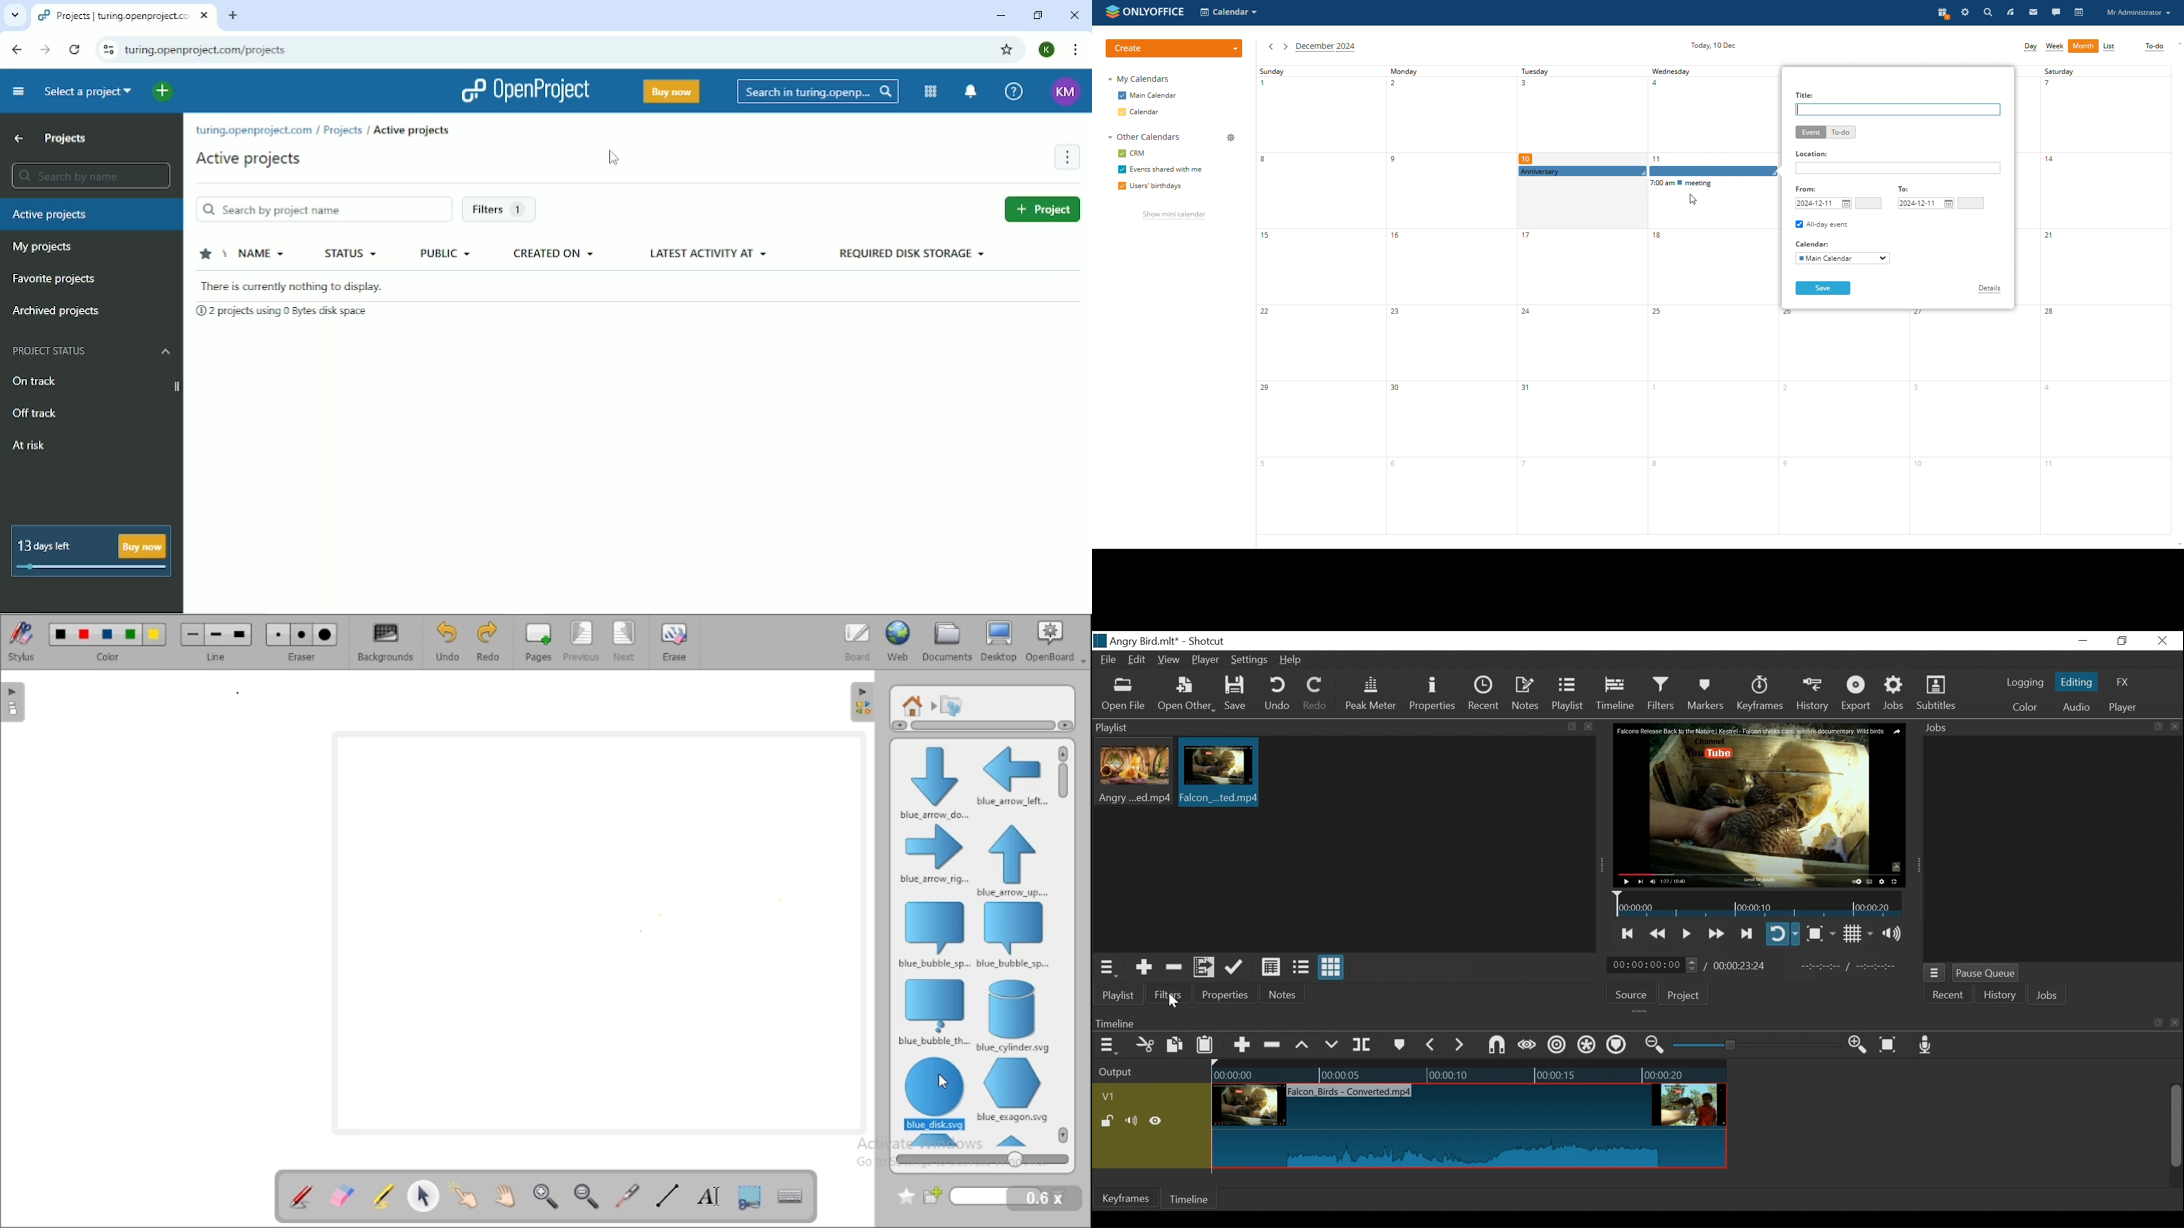  I want to click on Hide, so click(1156, 1123).